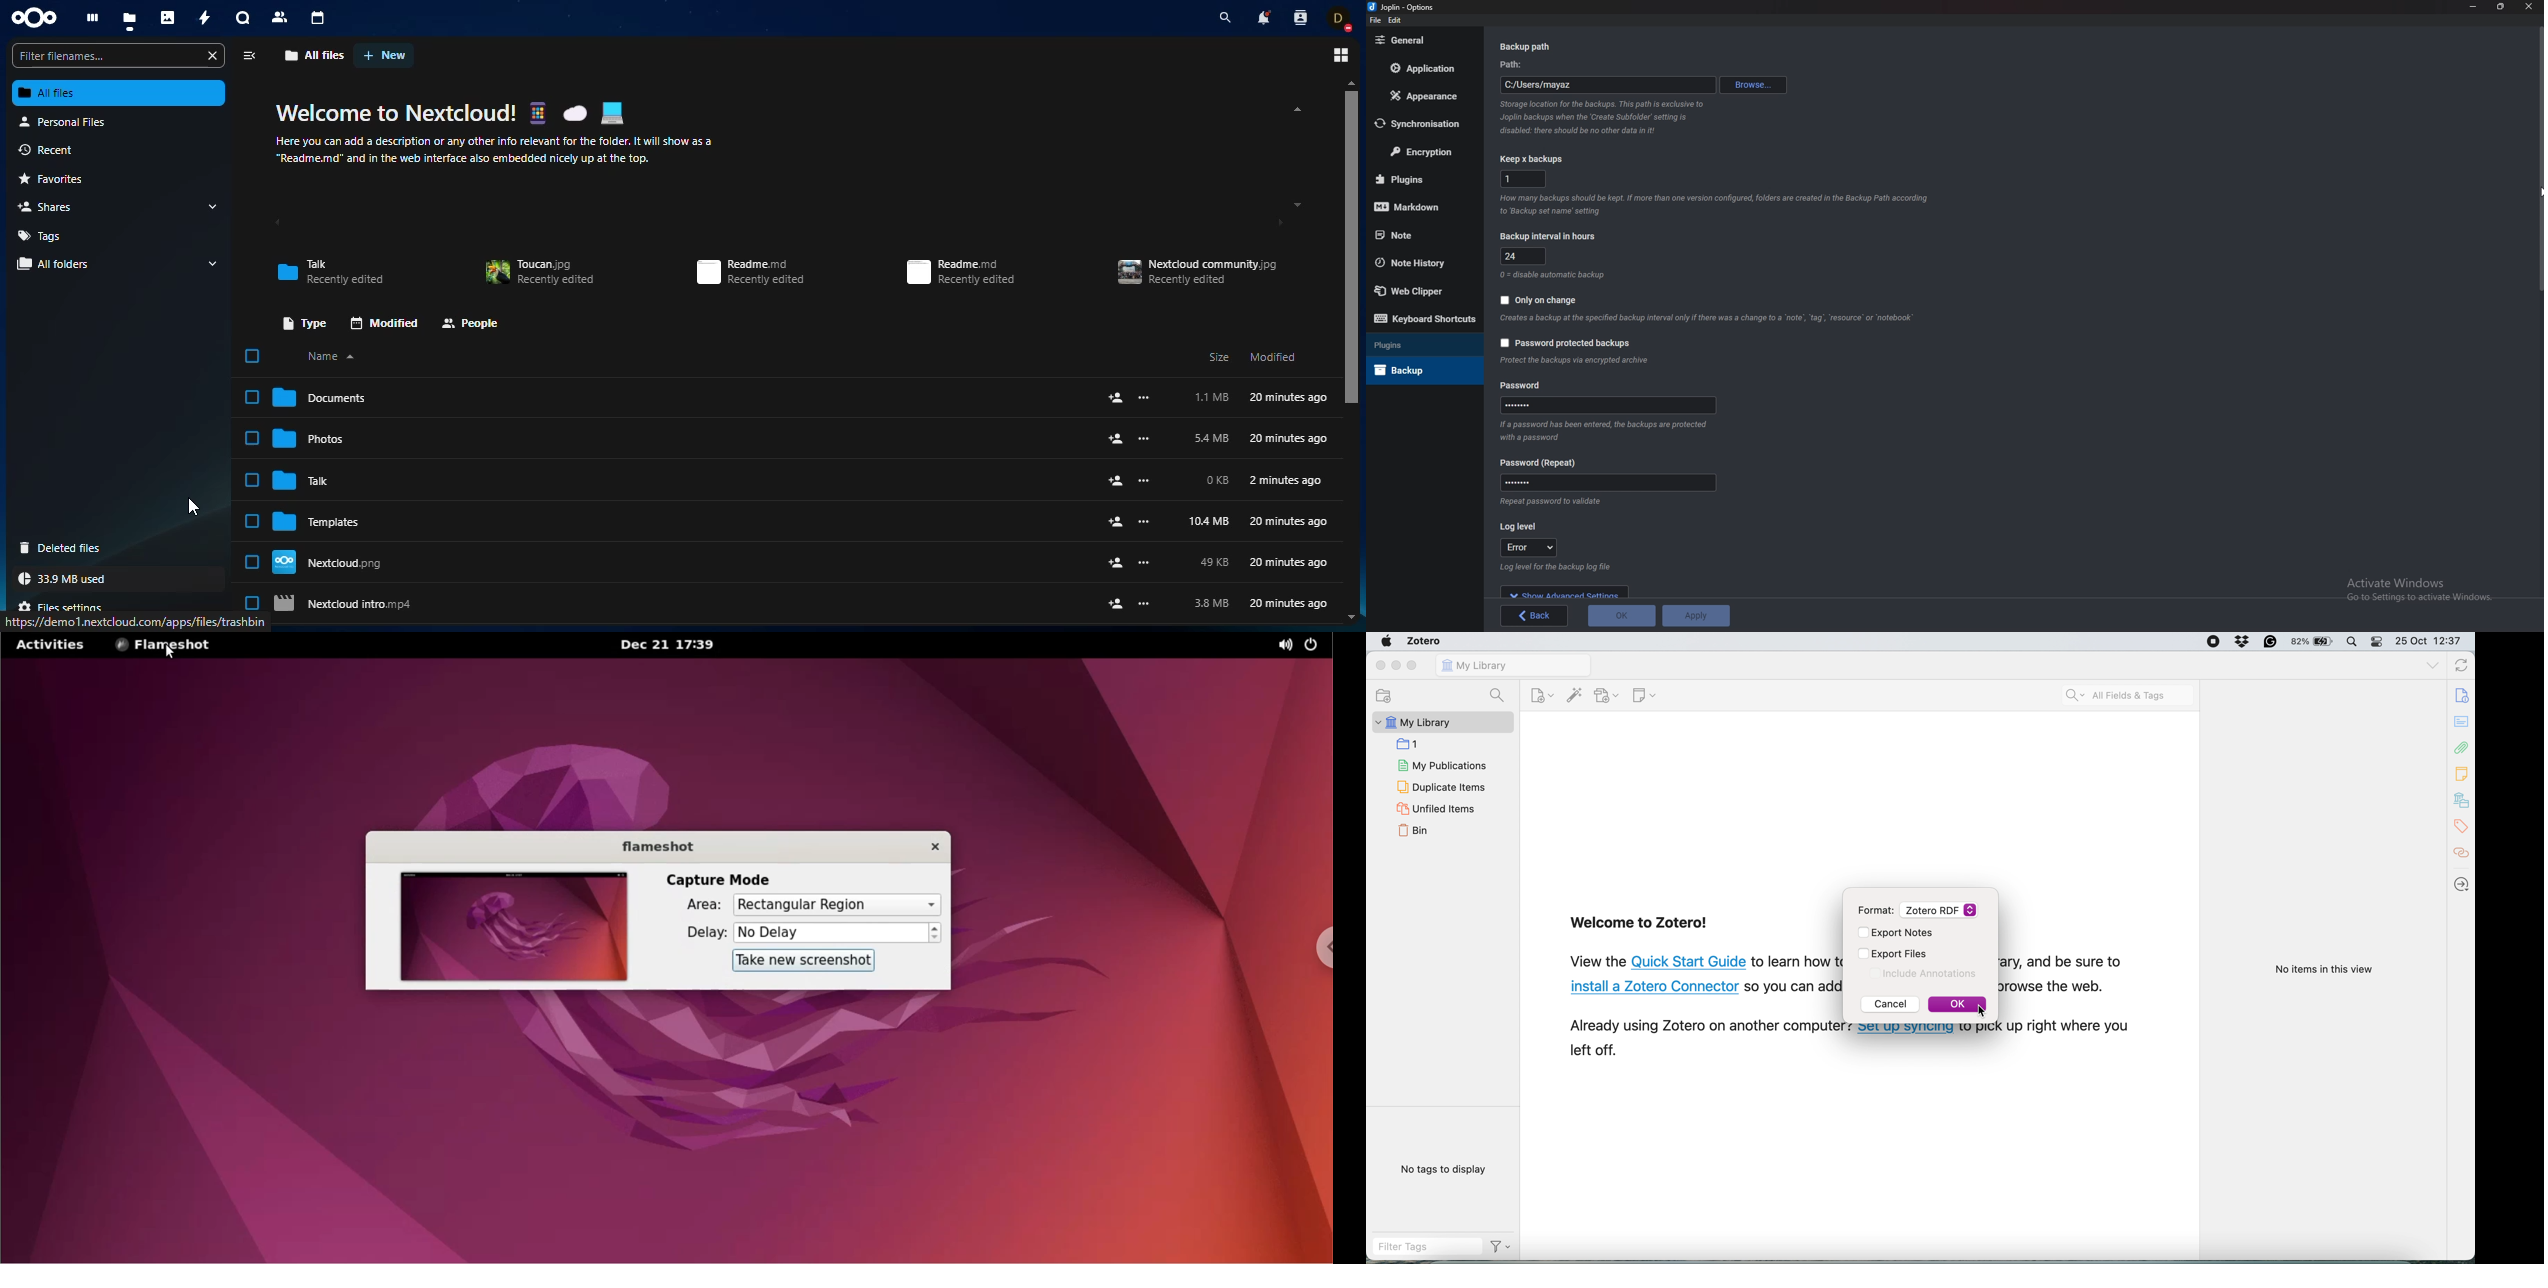 Image resolution: width=2548 pixels, height=1288 pixels. I want to click on Name, so click(329, 356).